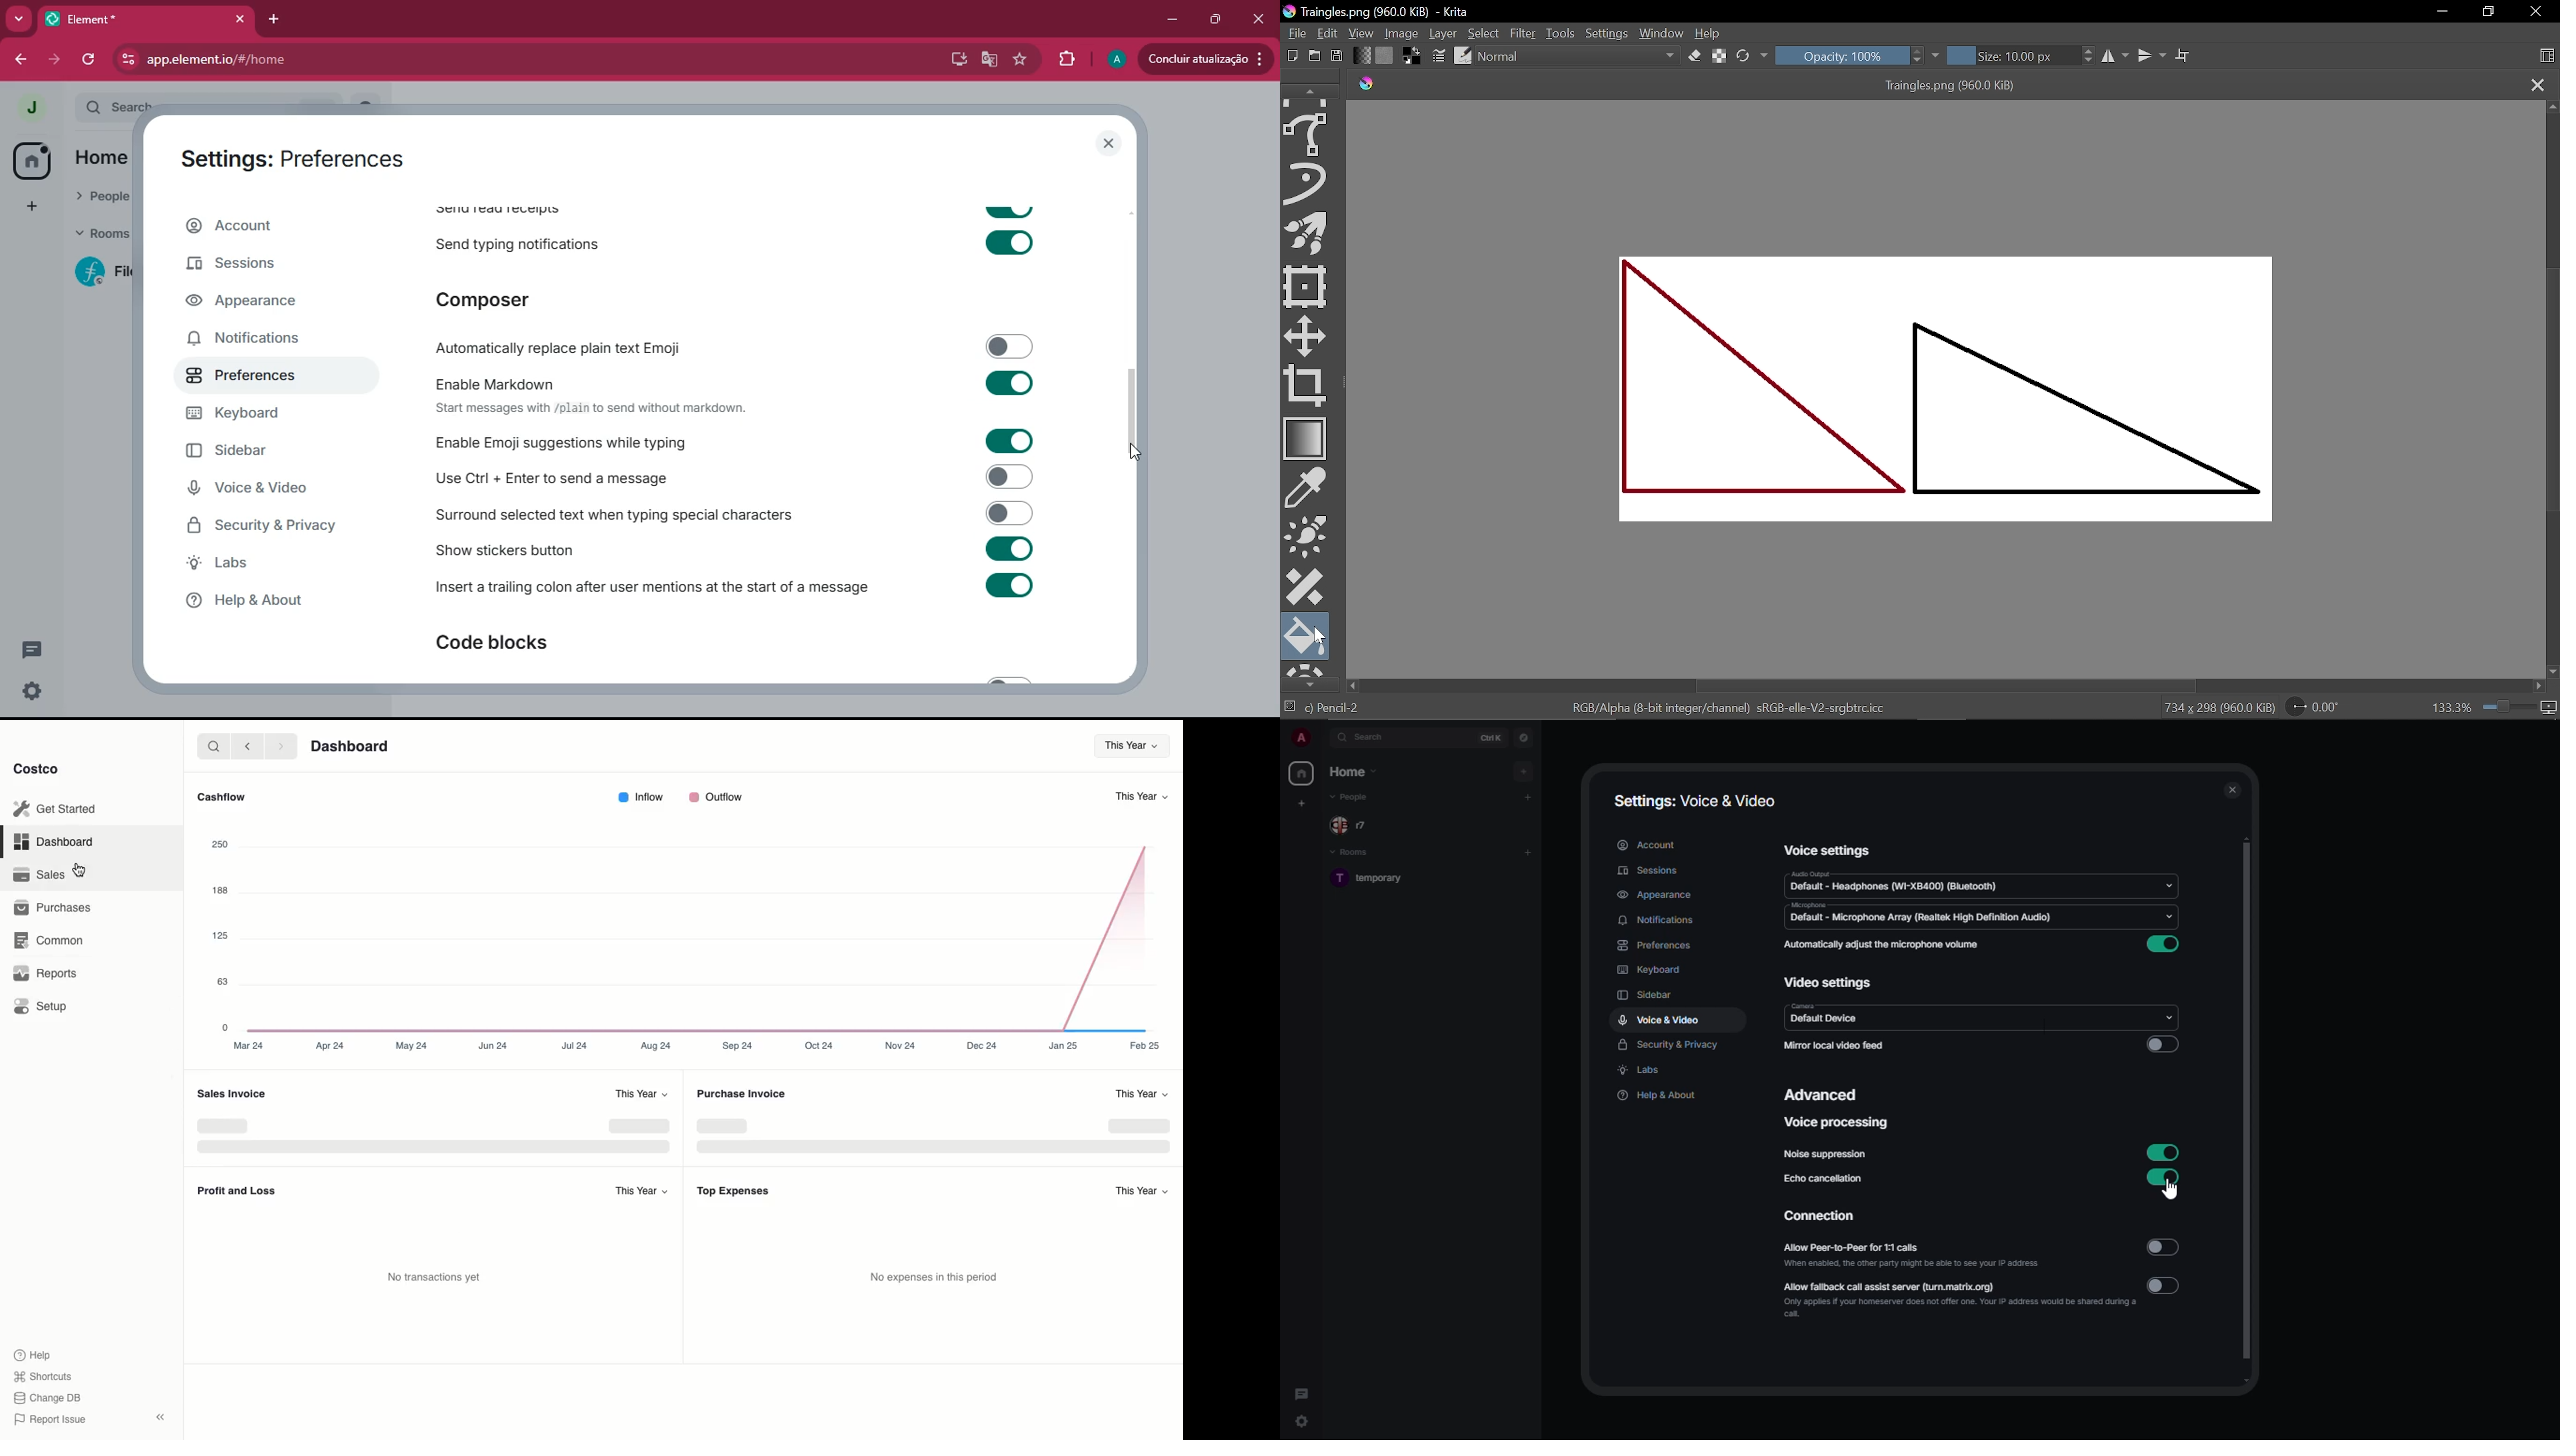 The height and width of the screenshot is (1456, 2576). Describe the element at coordinates (743, 514) in the screenshot. I see `surrond selected` at that location.